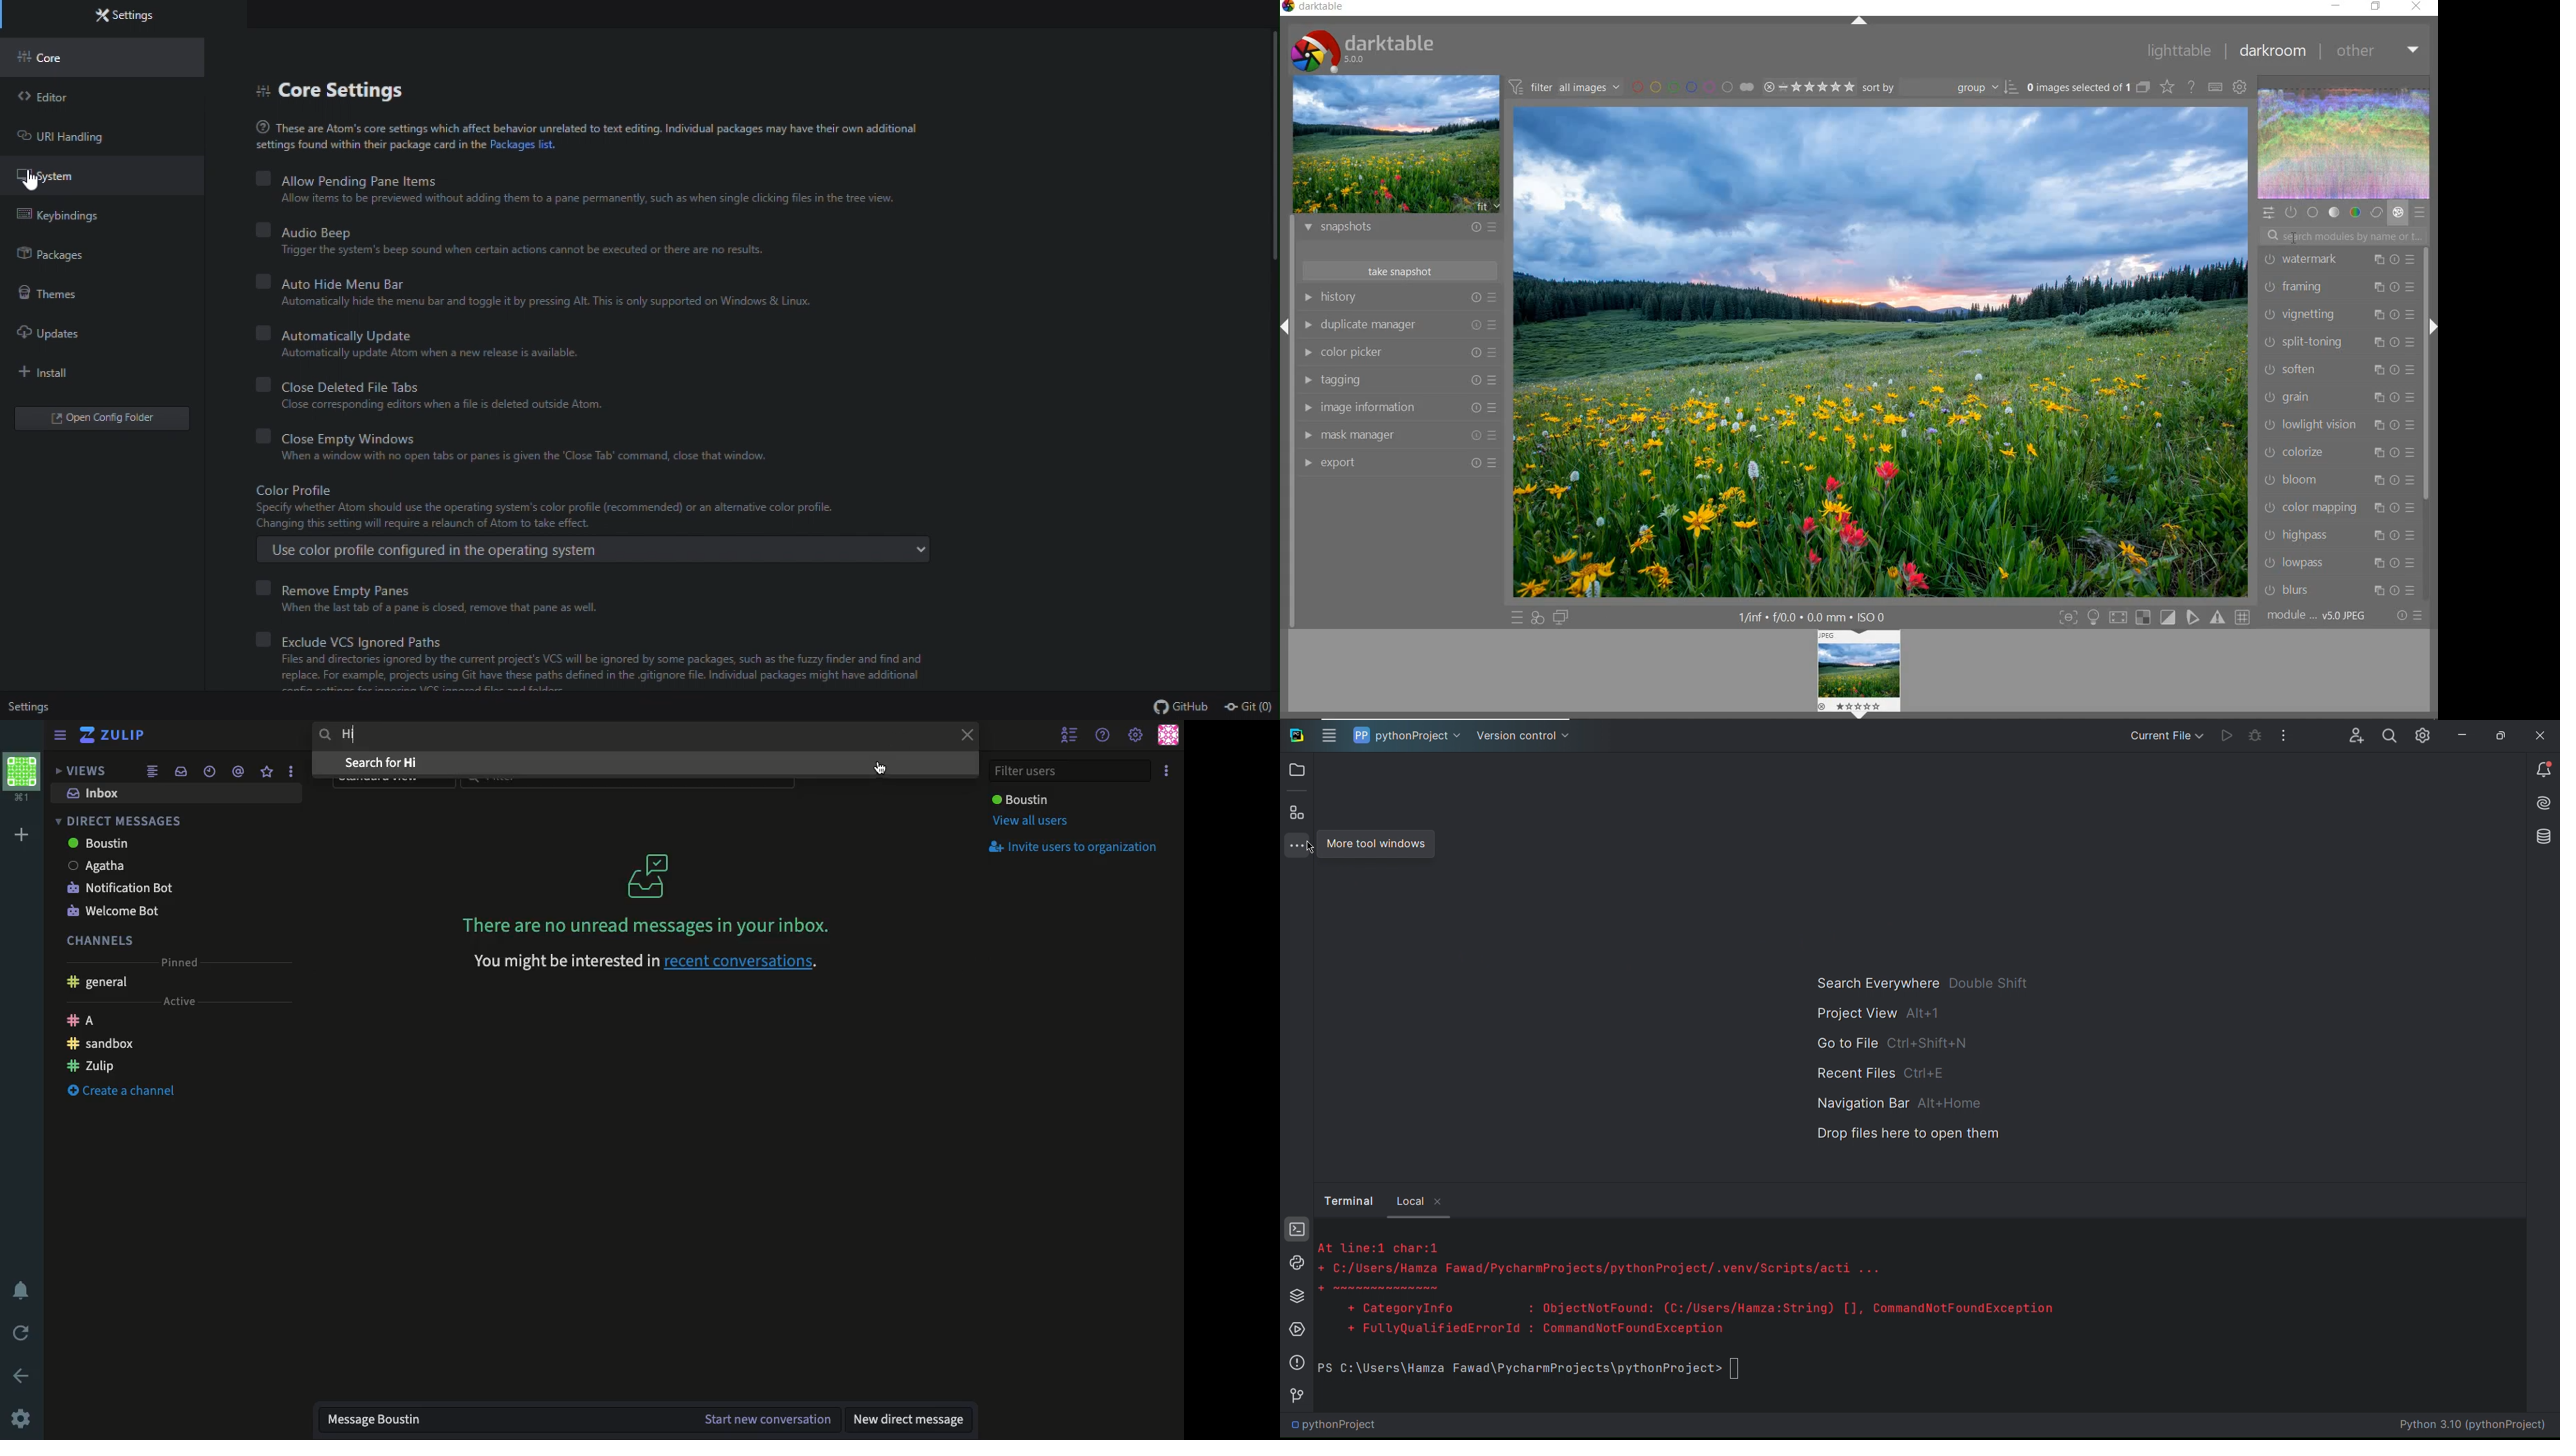 This screenshot has height=1456, width=2576. I want to click on Hi, so click(344, 734).